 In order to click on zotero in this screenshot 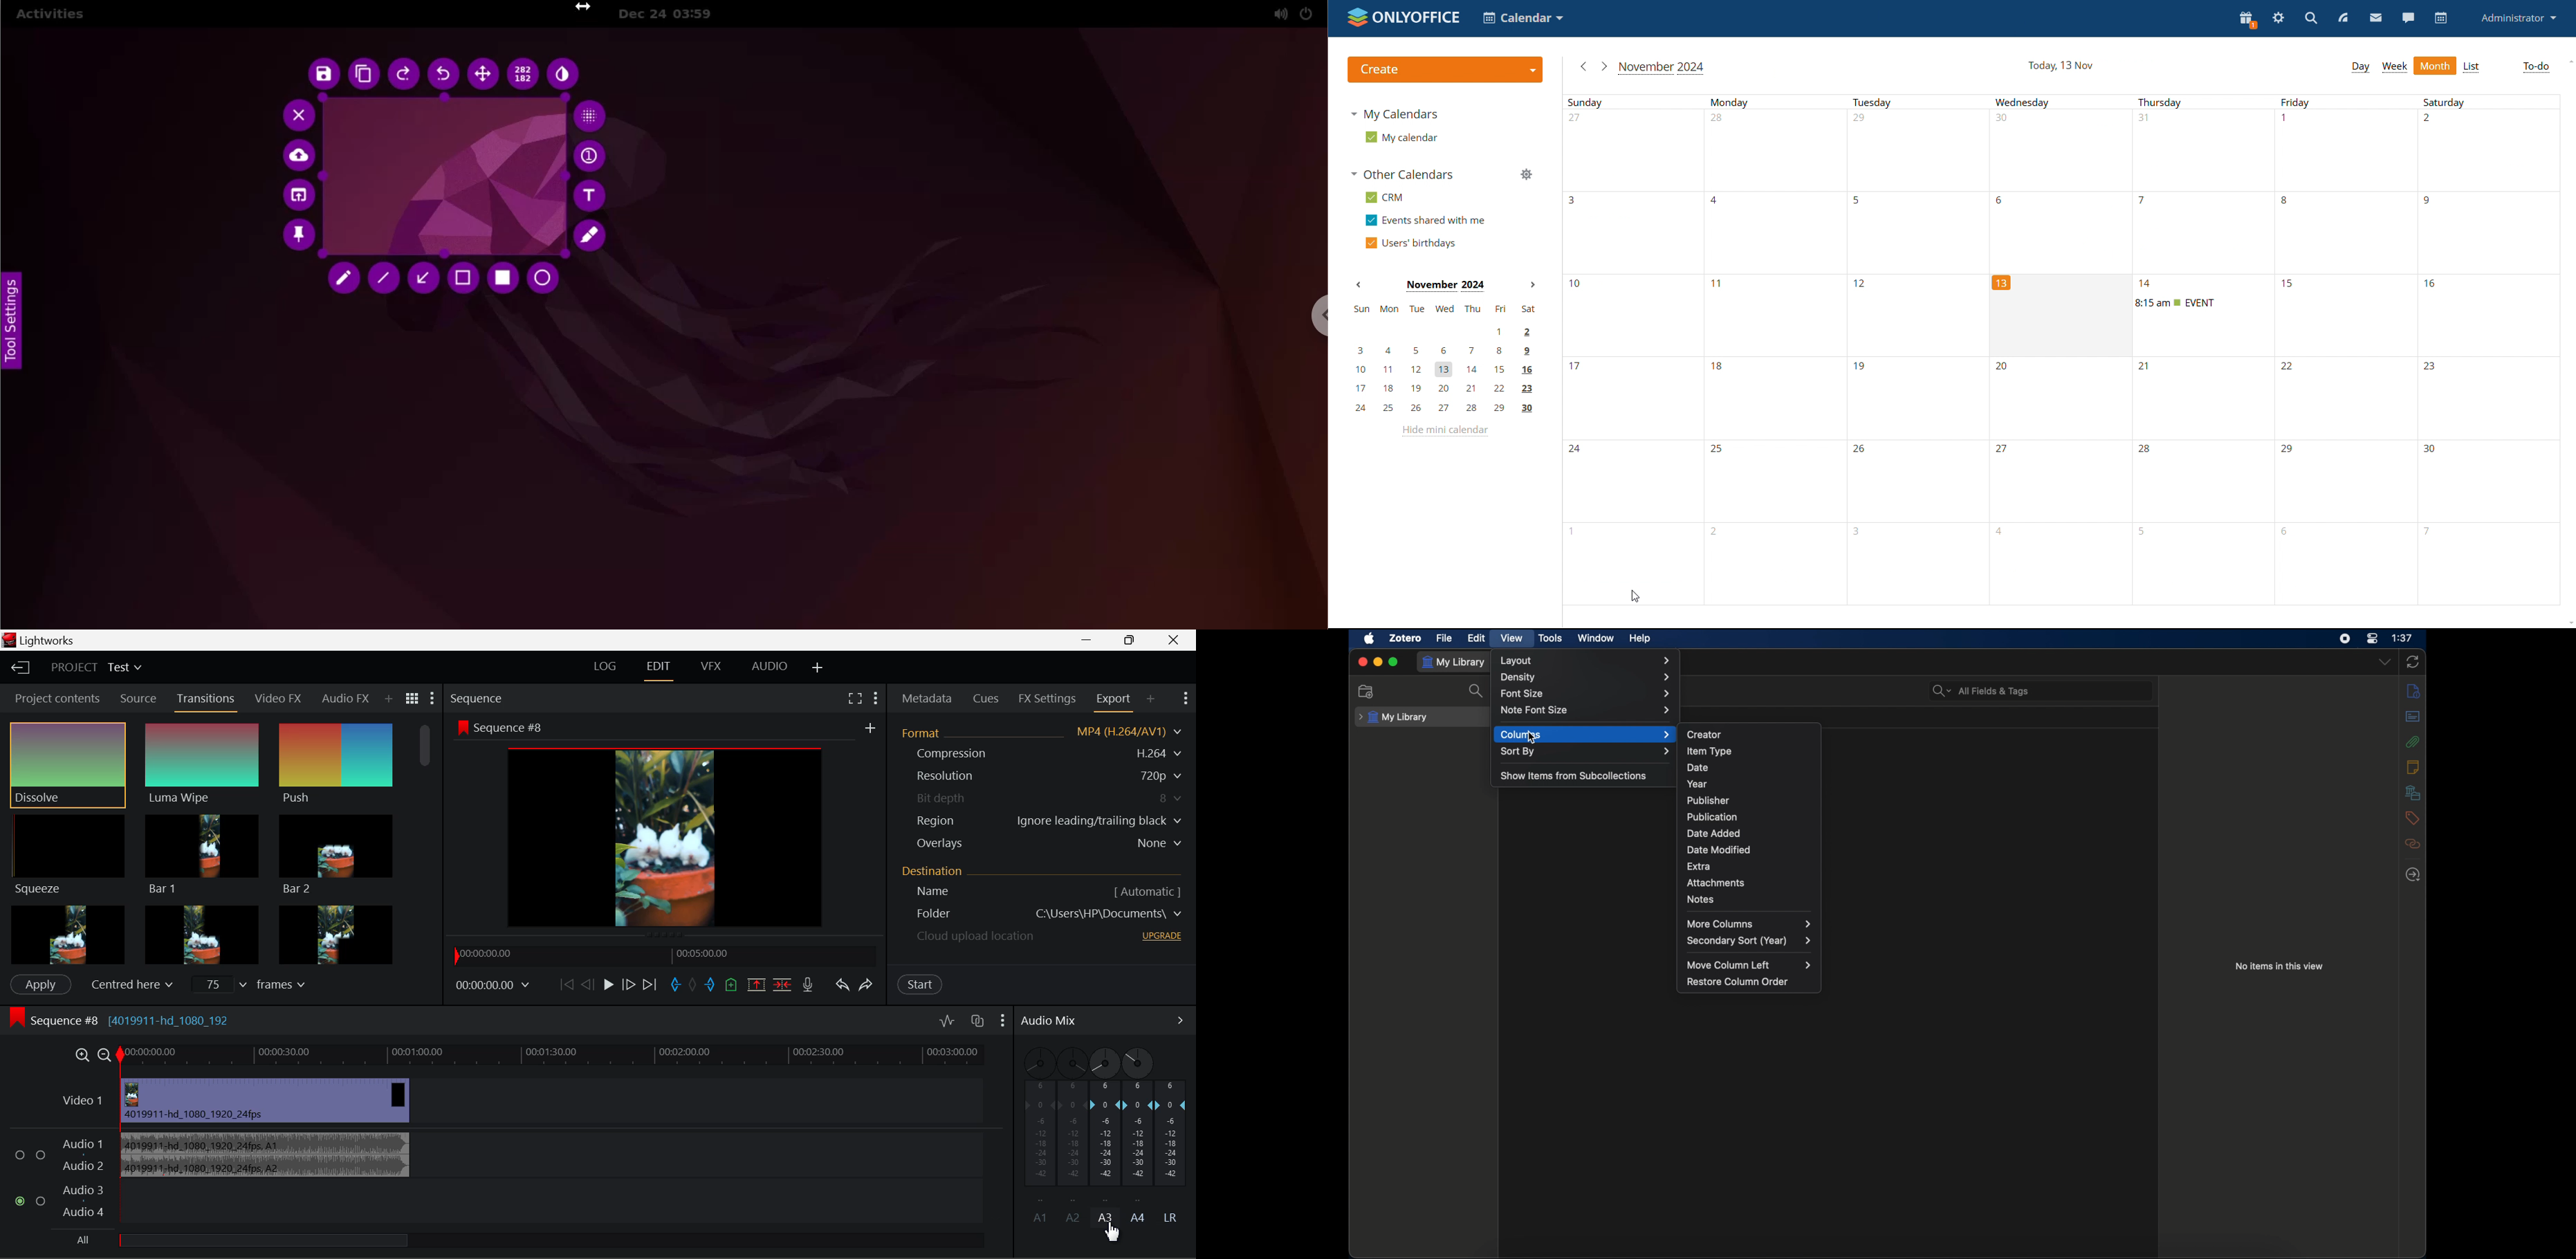, I will do `click(1406, 638)`.